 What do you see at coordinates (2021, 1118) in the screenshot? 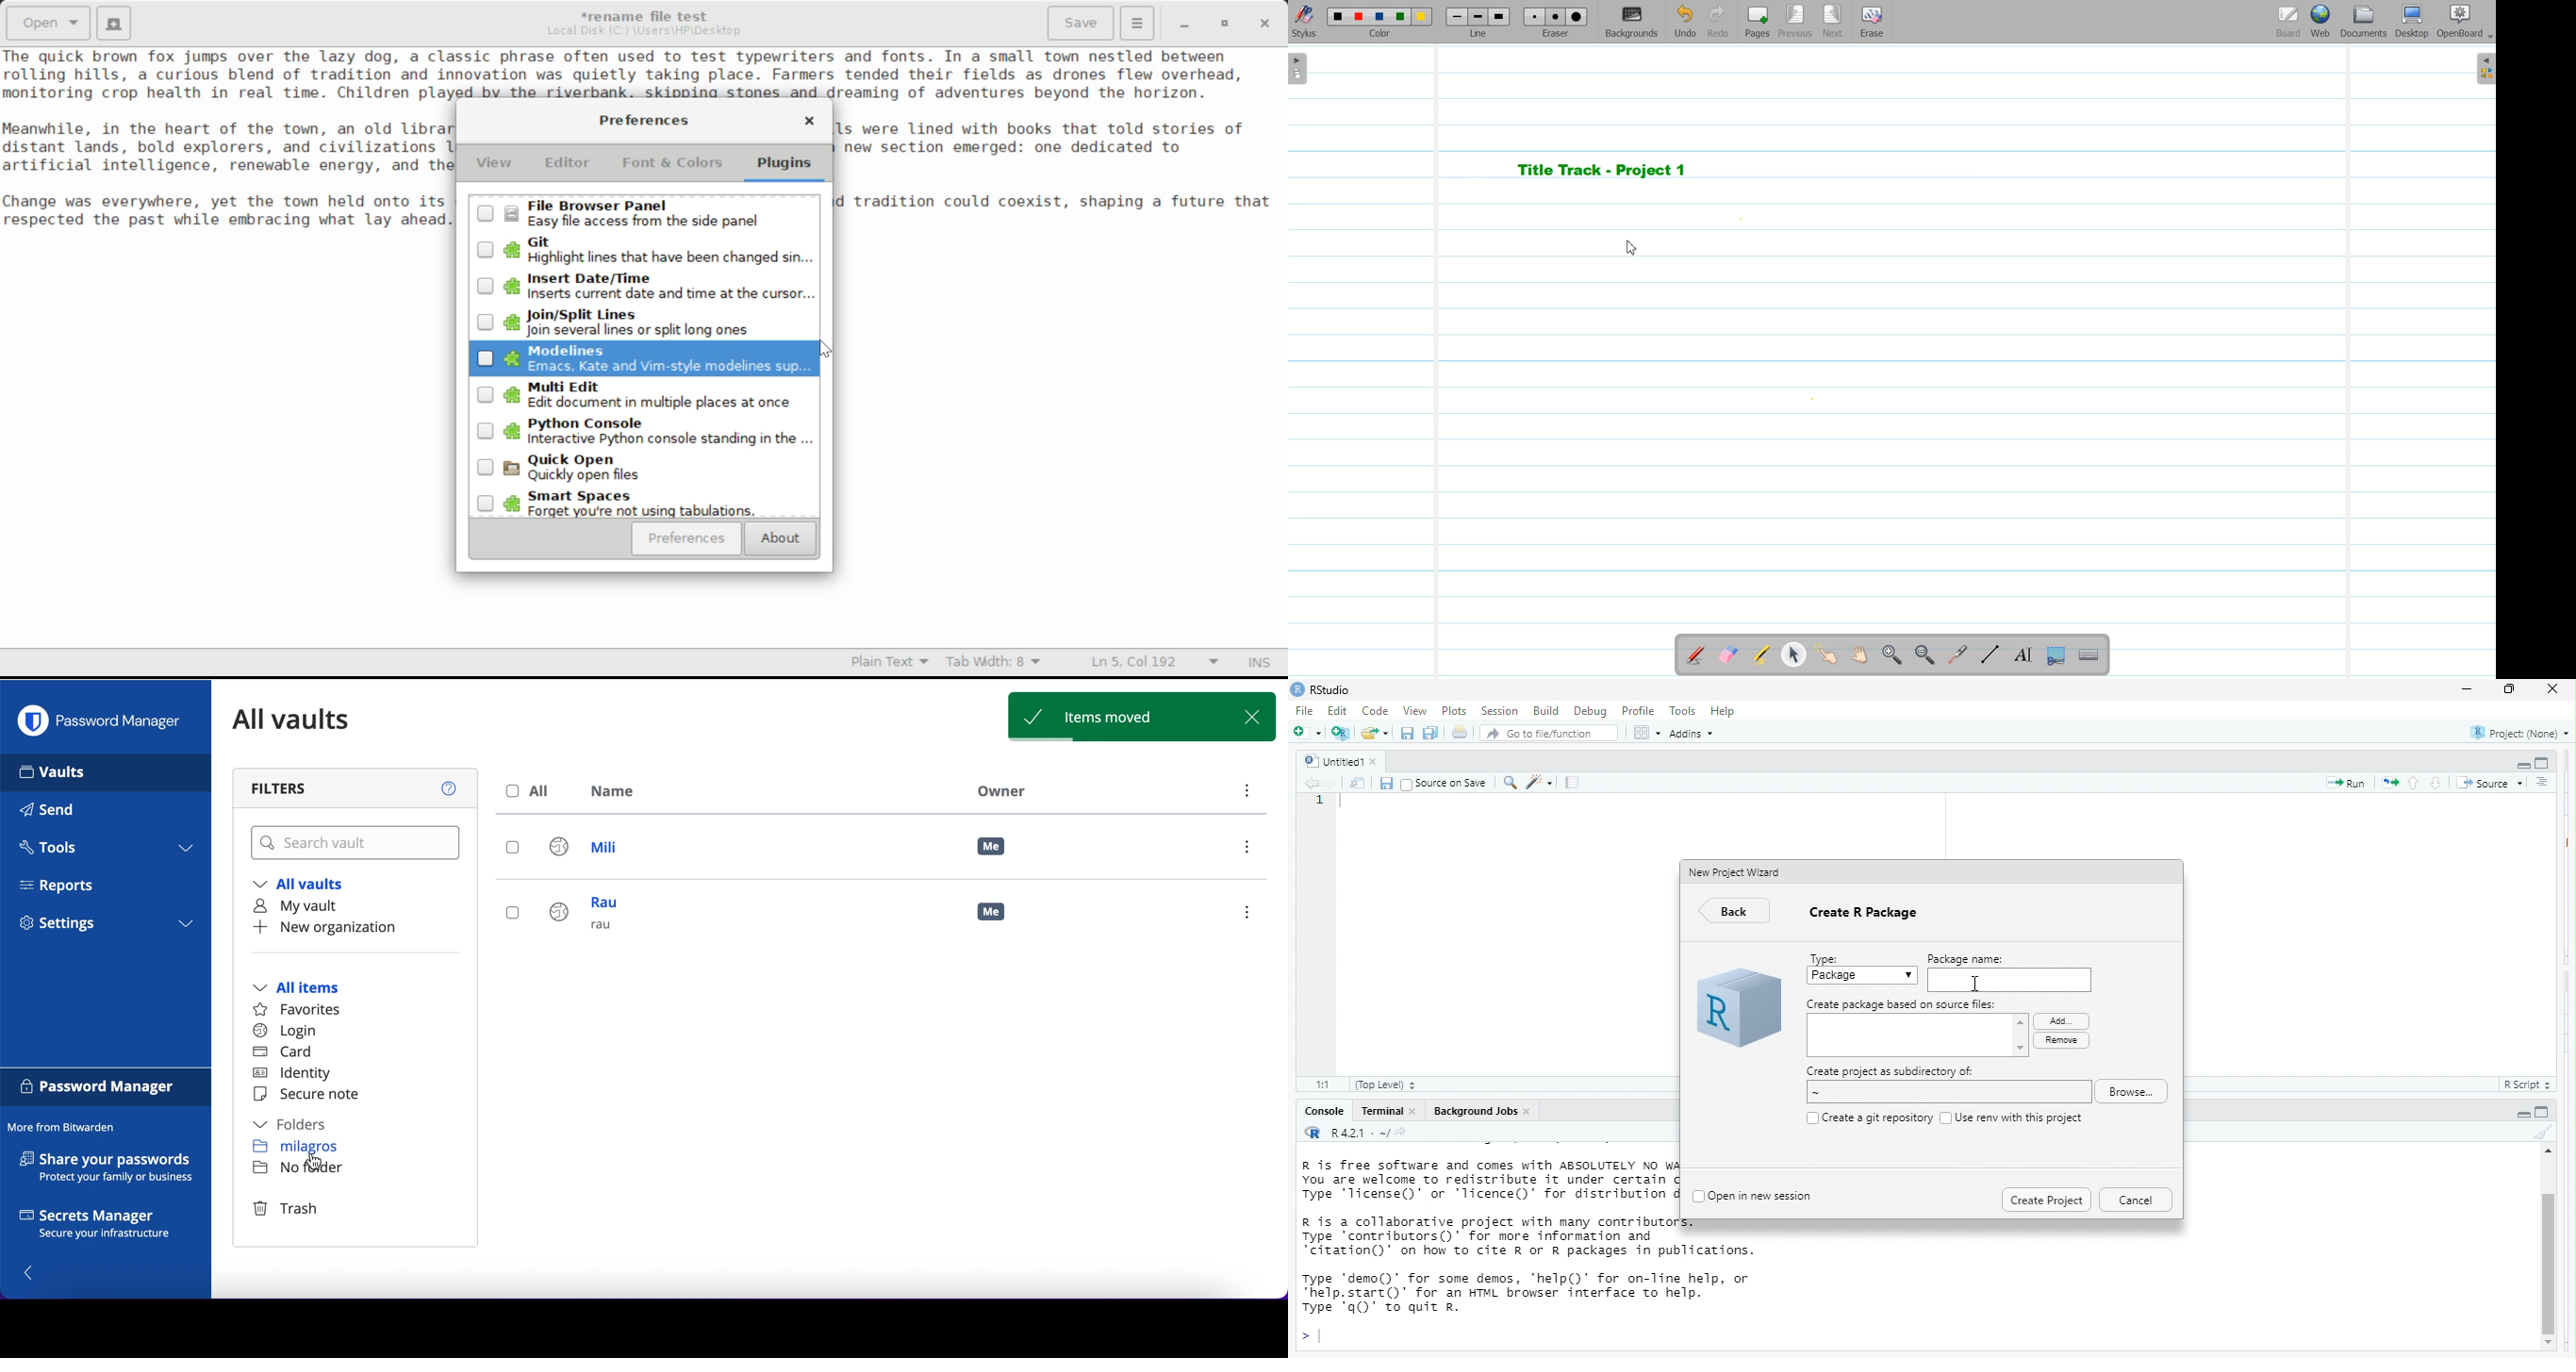
I see `Use renv with this project` at bounding box center [2021, 1118].